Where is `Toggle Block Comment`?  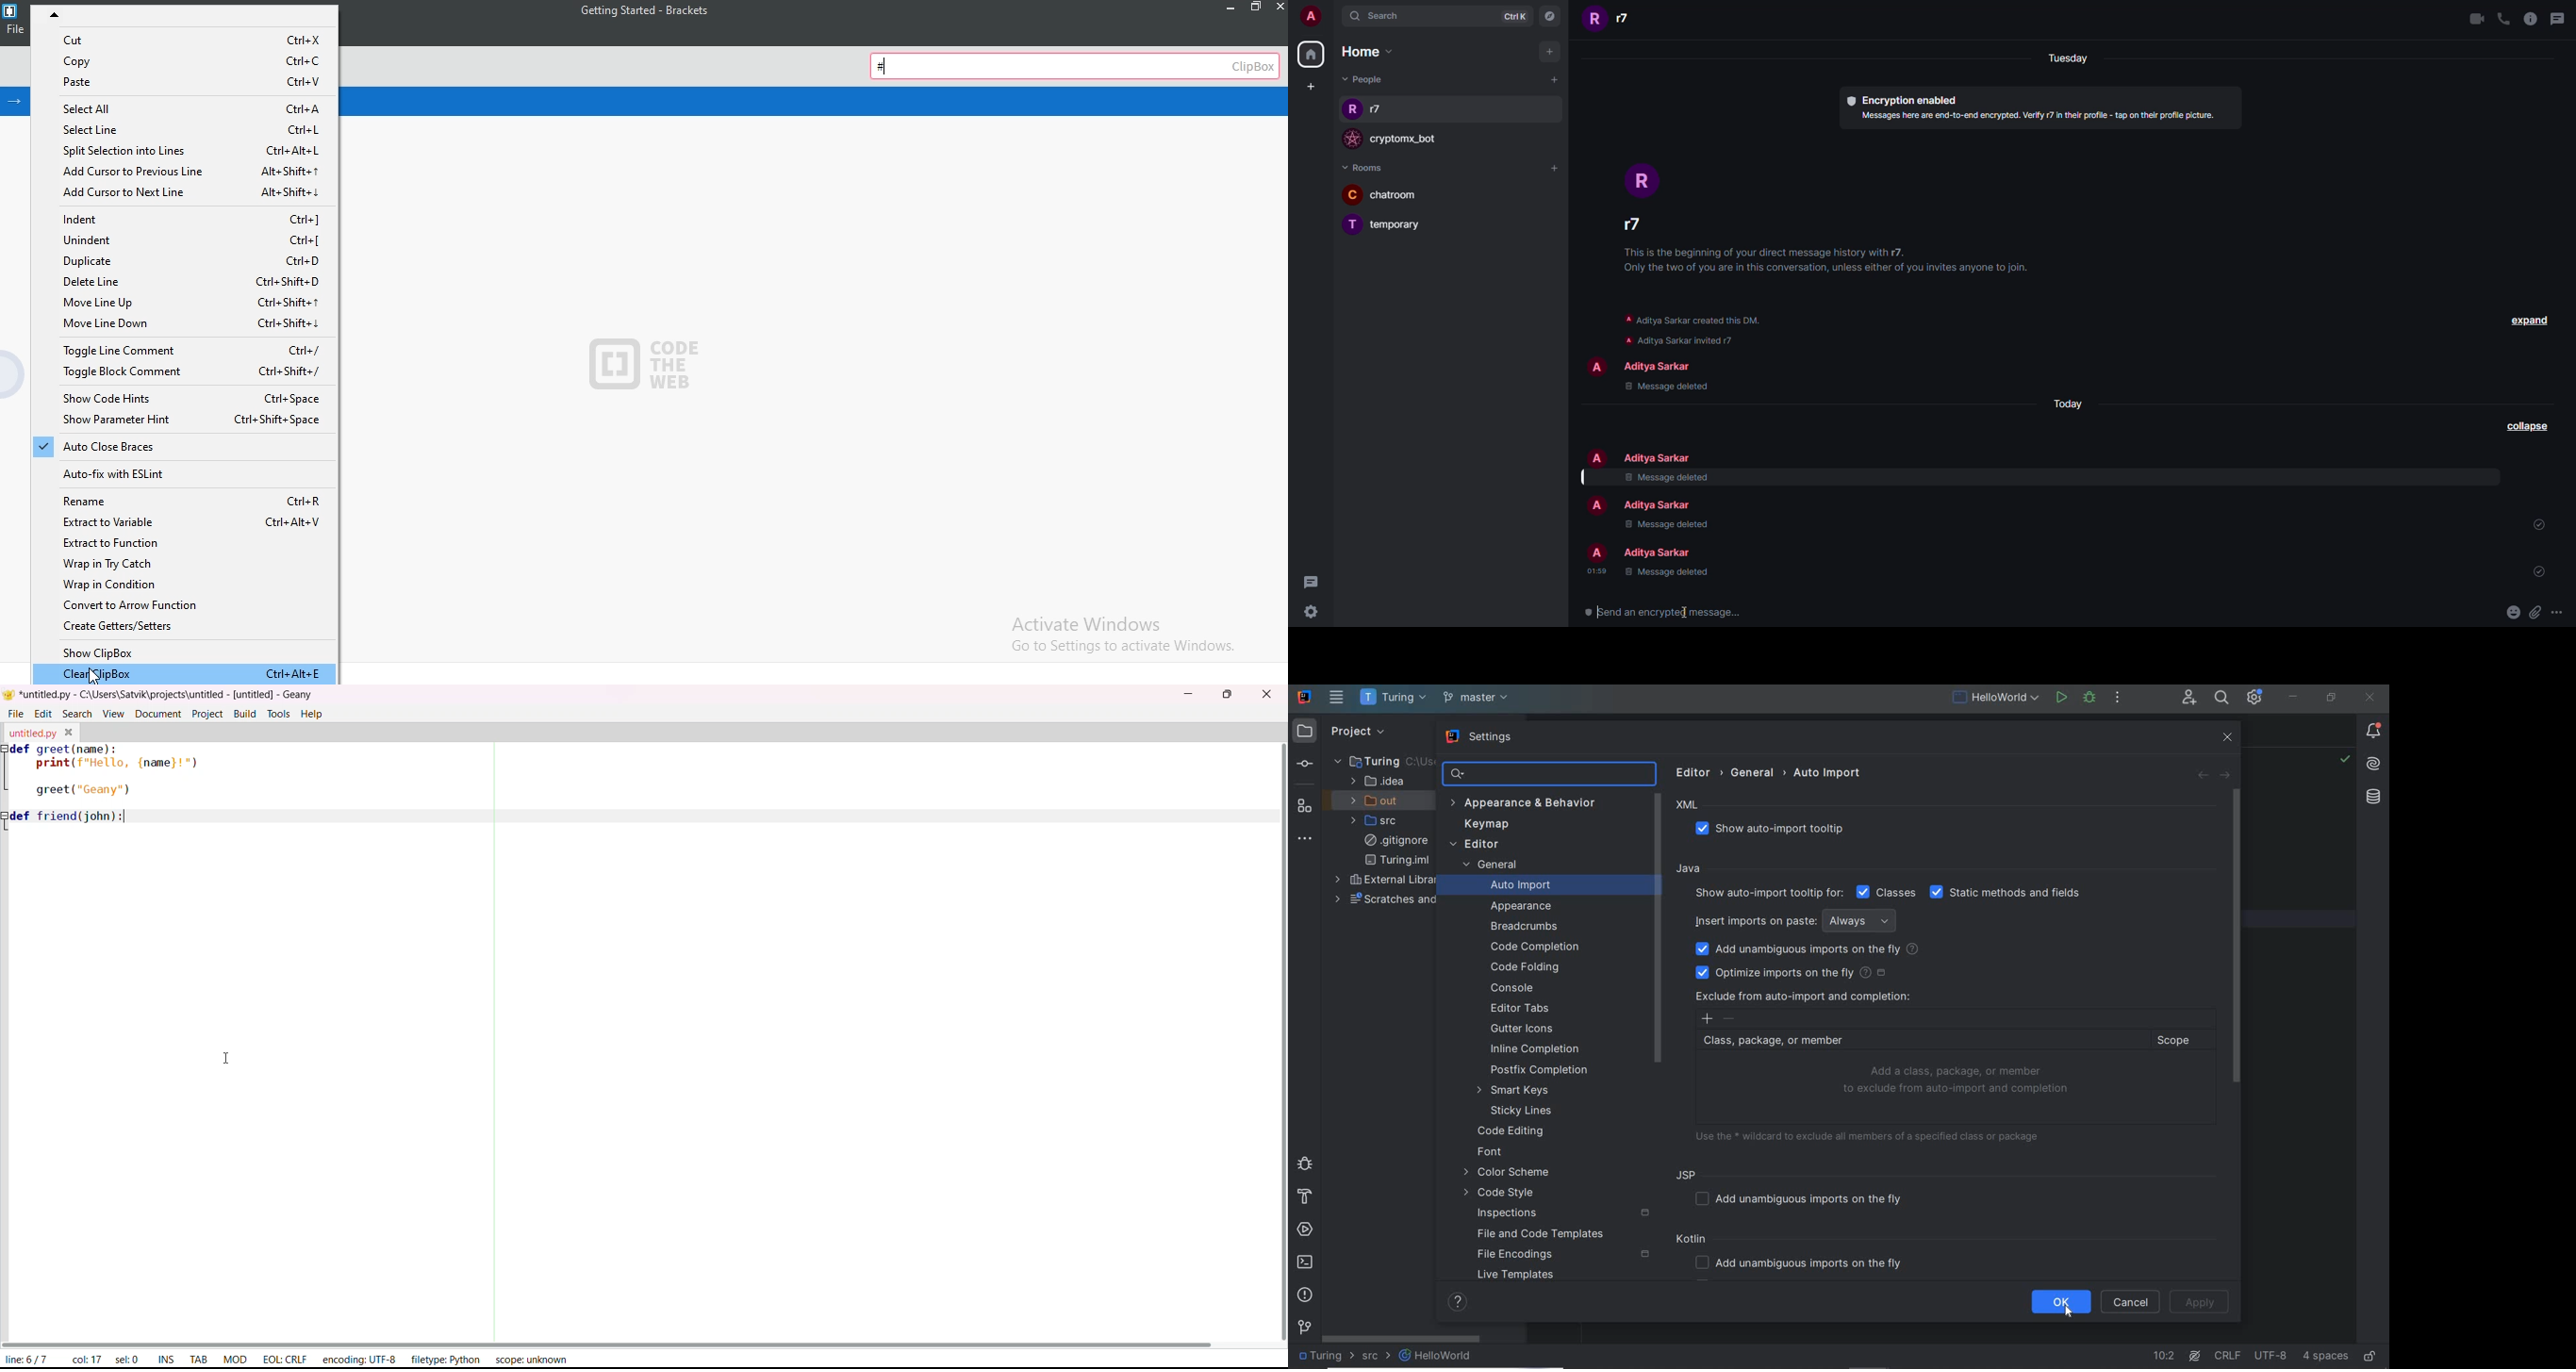 Toggle Block Comment is located at coordinates (185, 374).